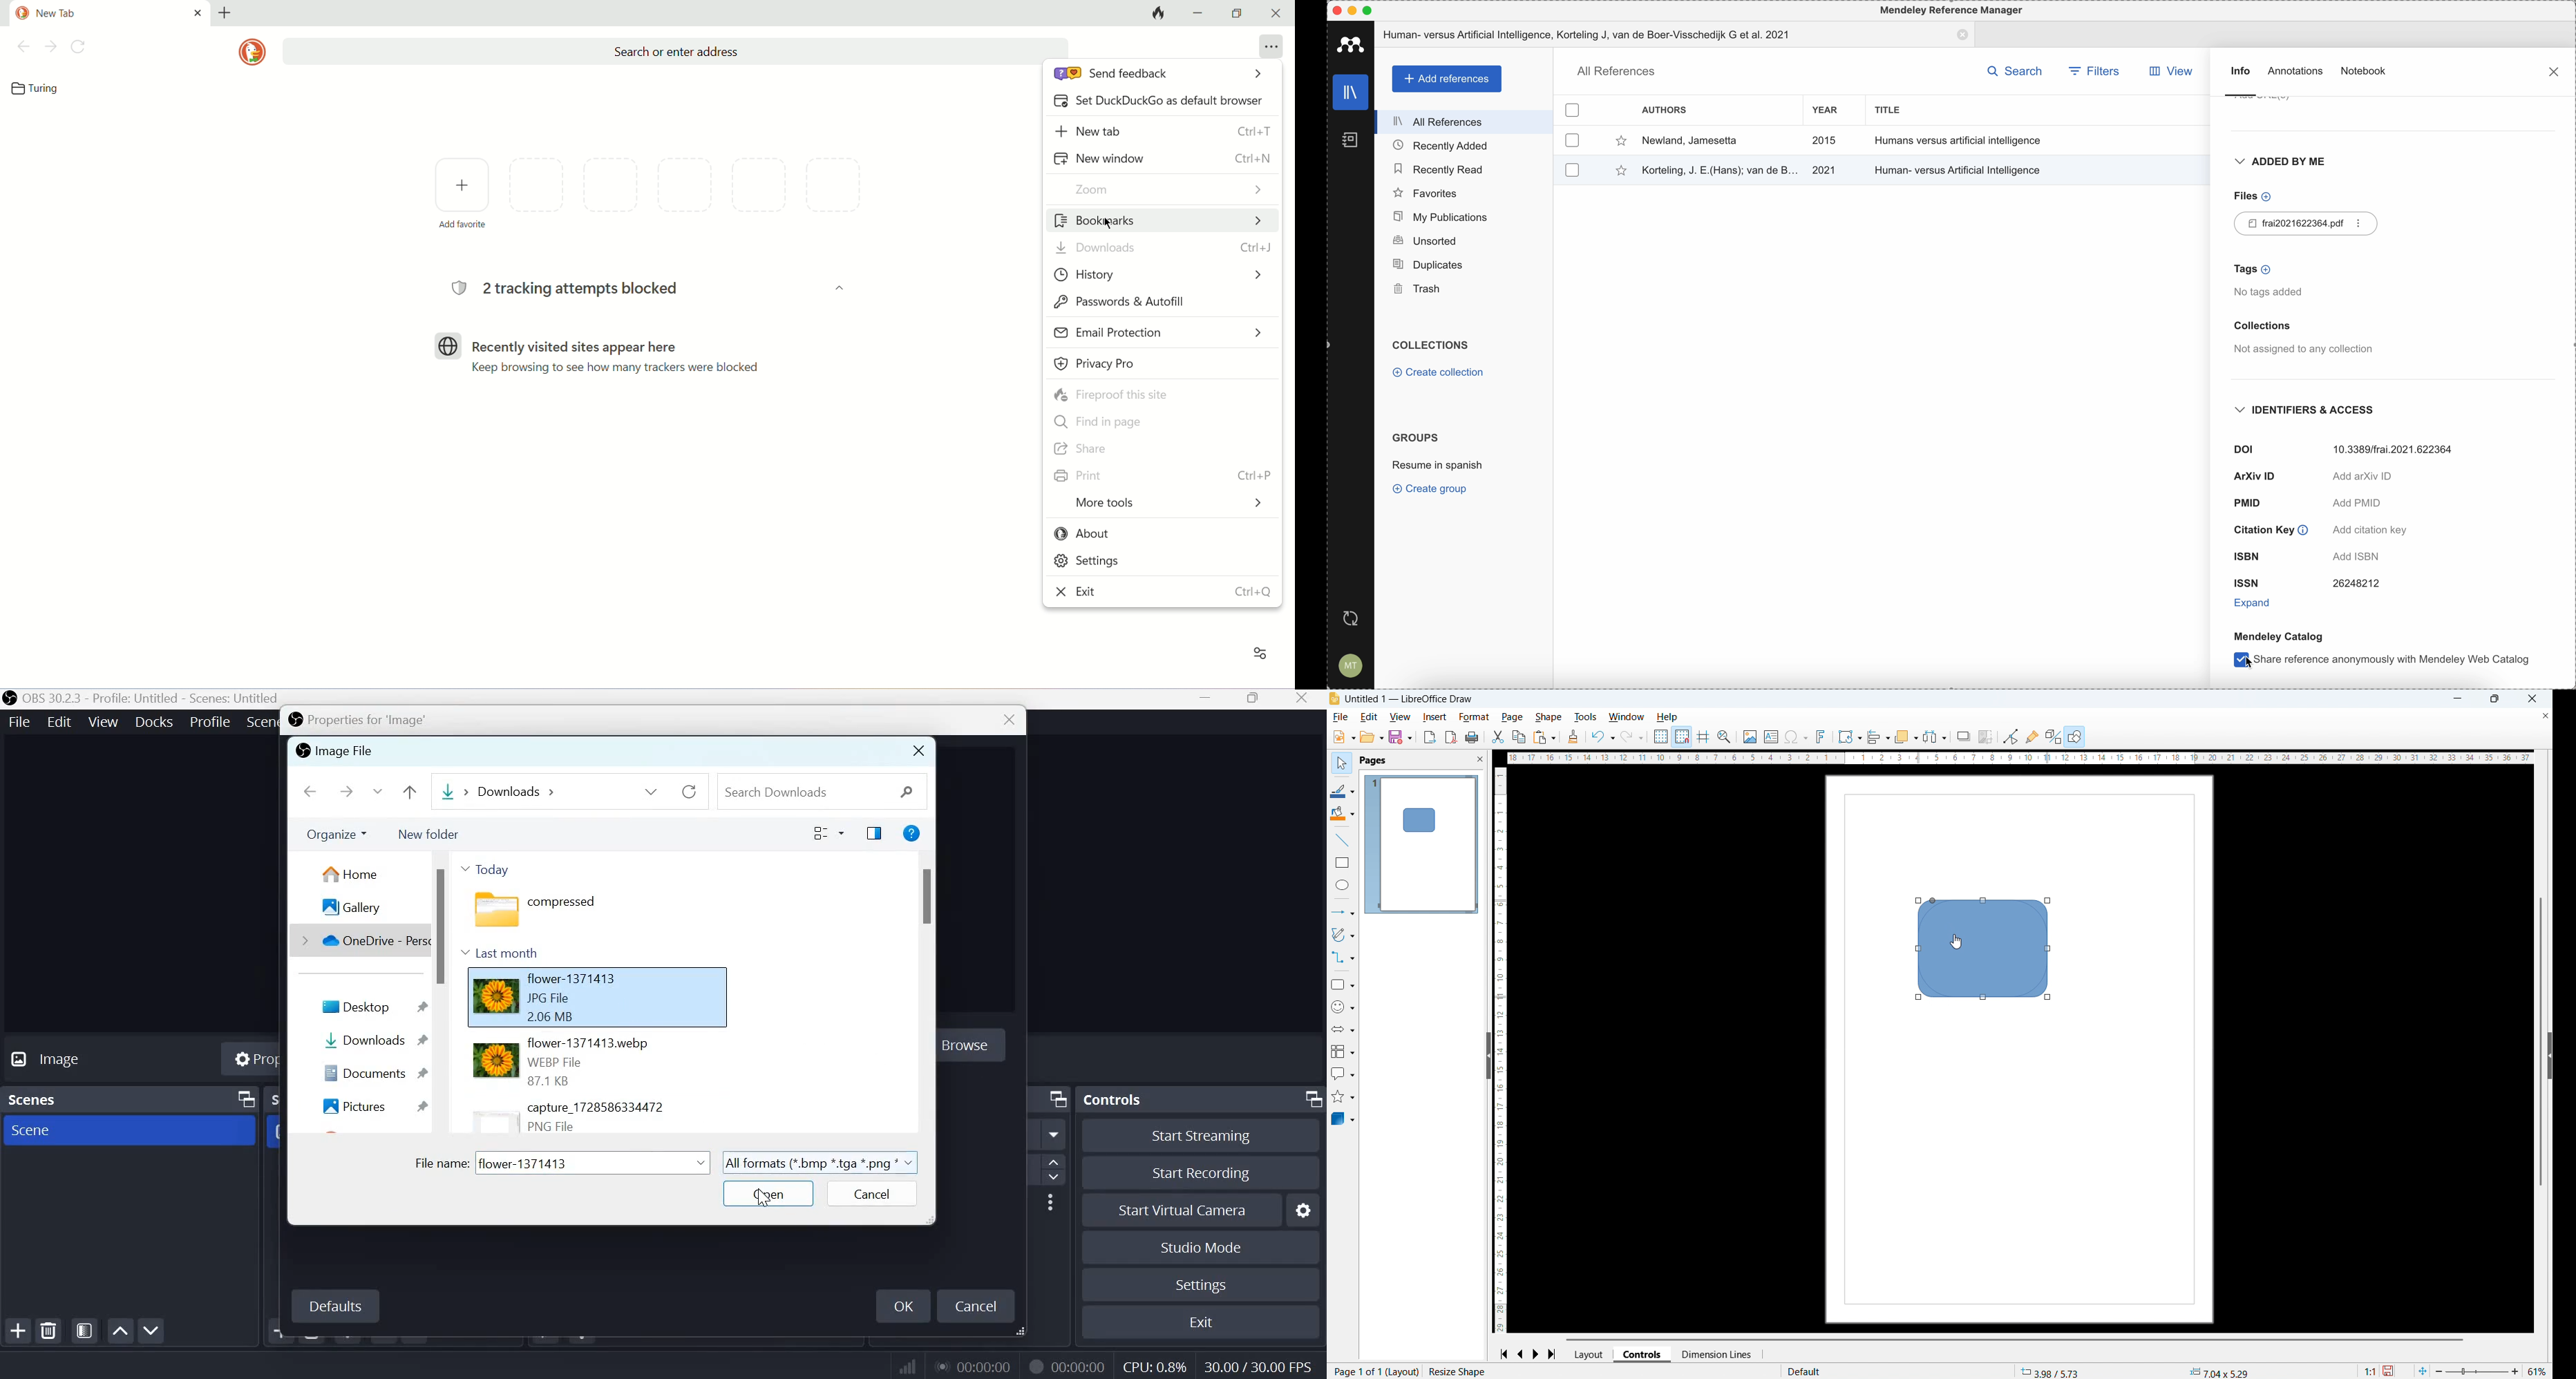 The width and height of the screenshot is (2576, 1400). I want to click on notebooks, so click(1346, 138).